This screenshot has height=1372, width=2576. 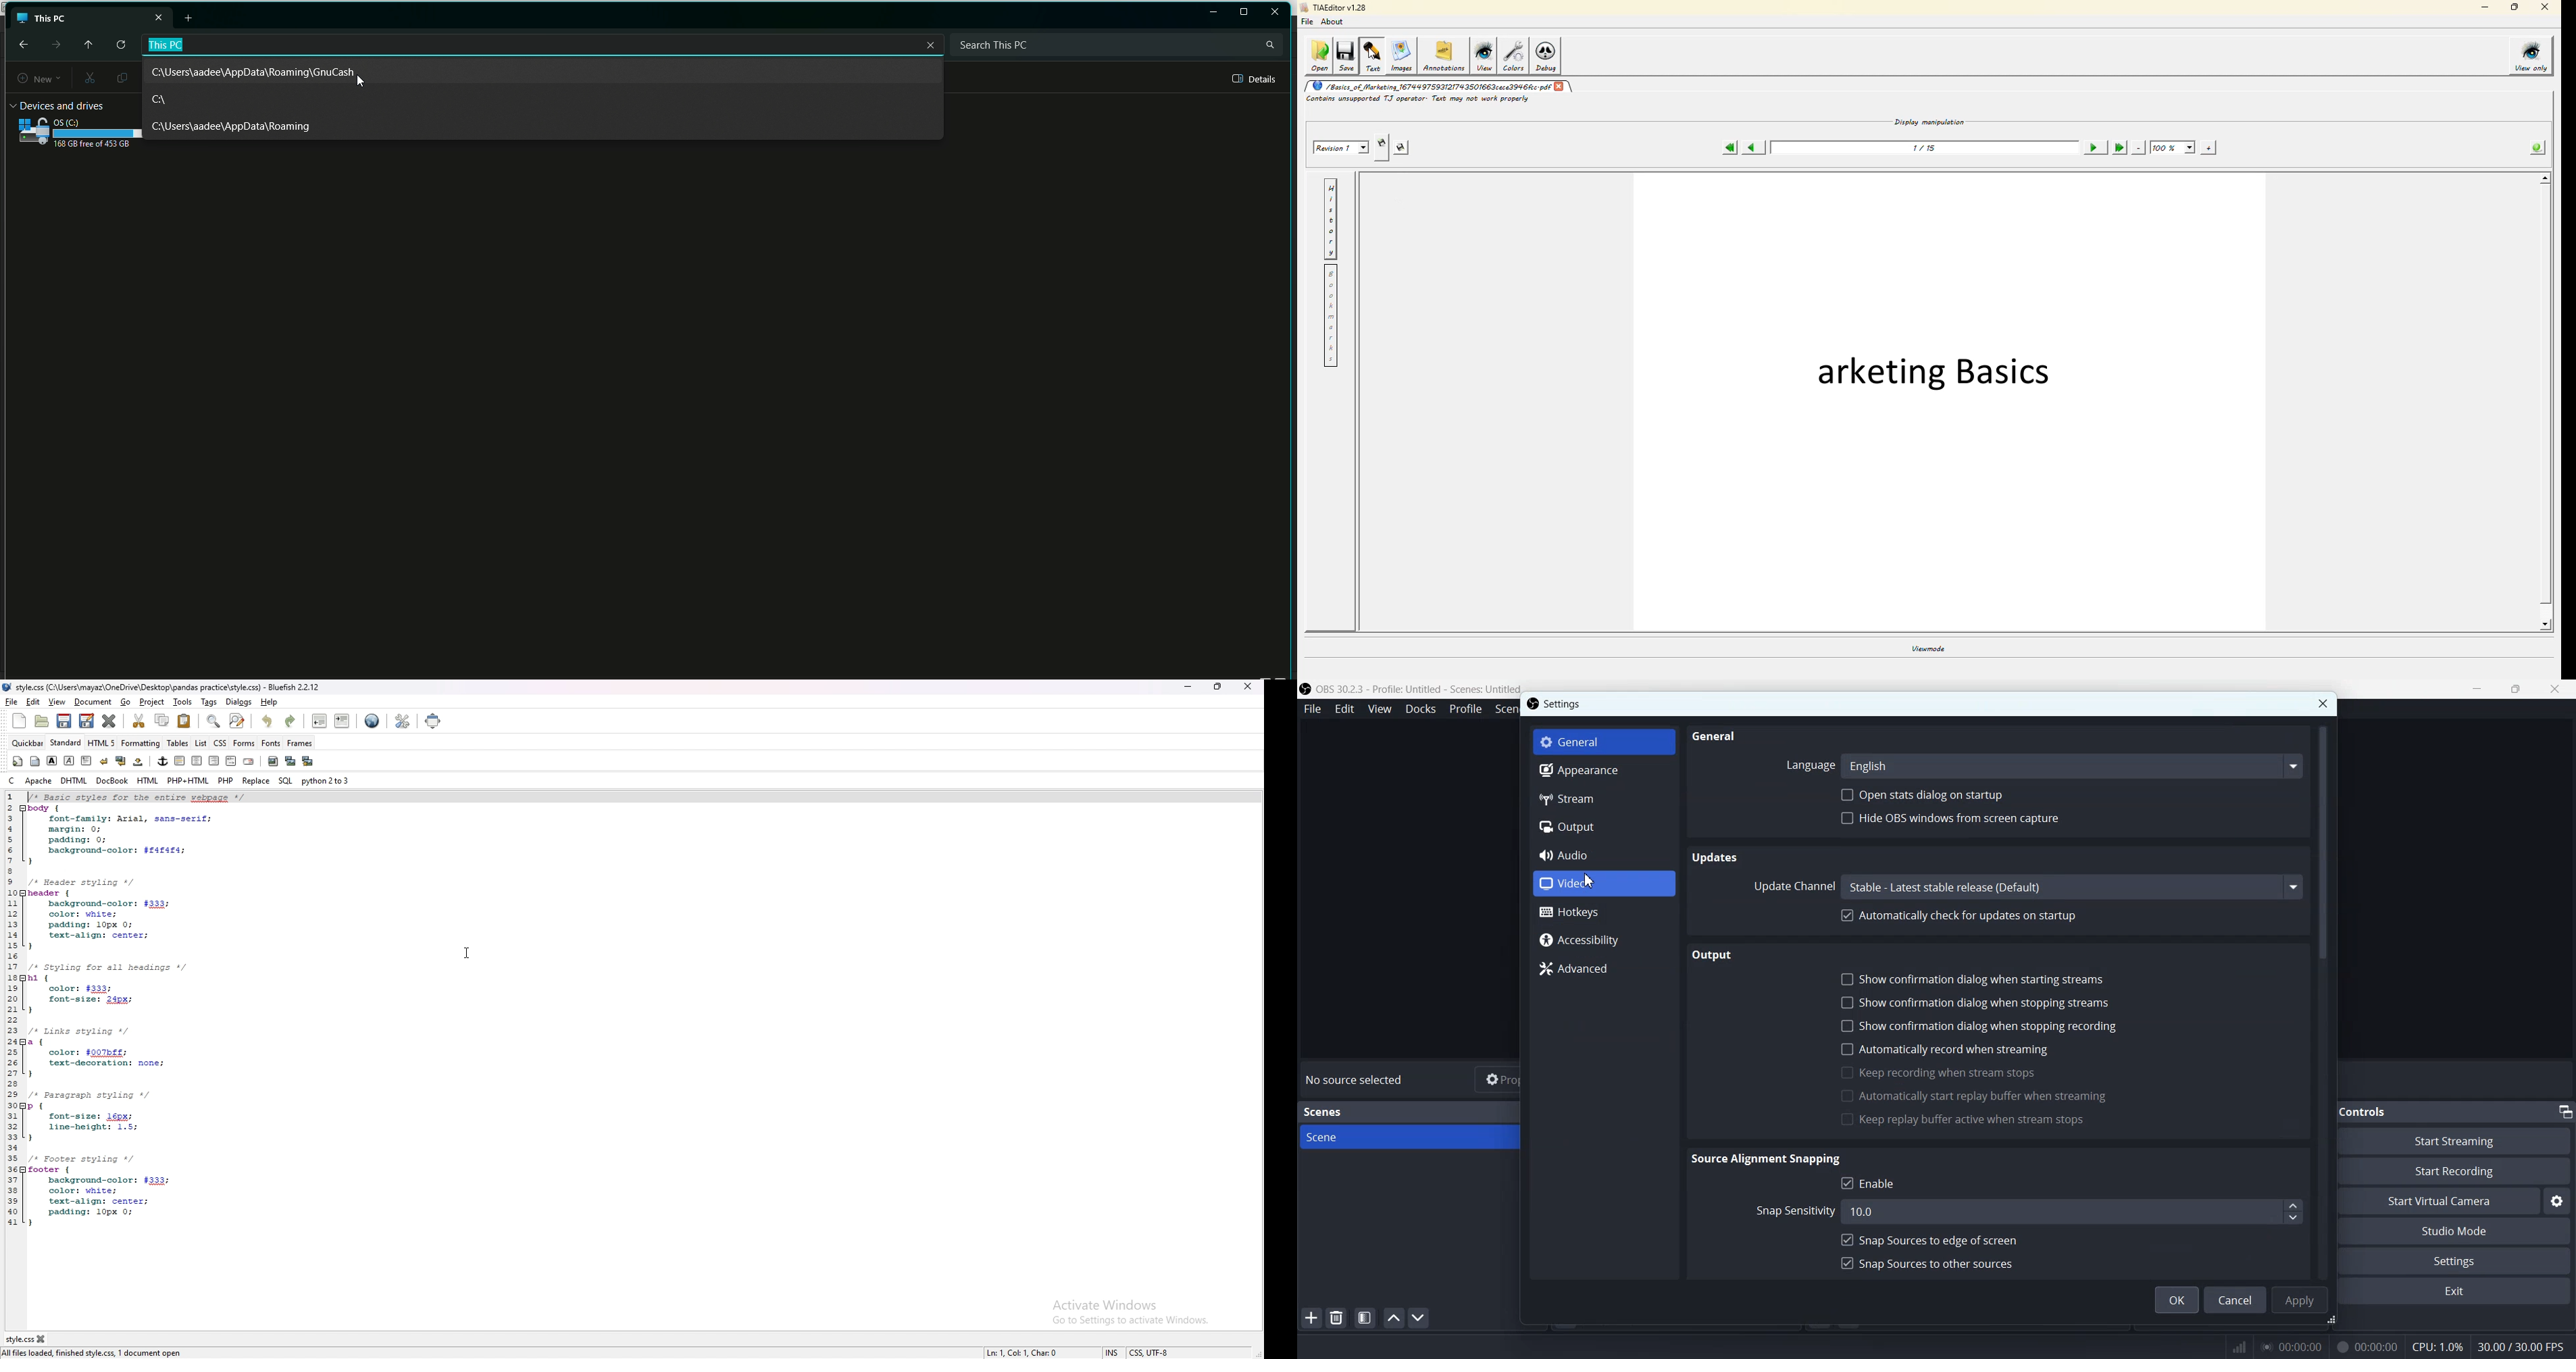 What do you see at coordinates (1108, 1304) in the screenshot?
I see `Activate Windows` at bounding box center [1108, 1304].